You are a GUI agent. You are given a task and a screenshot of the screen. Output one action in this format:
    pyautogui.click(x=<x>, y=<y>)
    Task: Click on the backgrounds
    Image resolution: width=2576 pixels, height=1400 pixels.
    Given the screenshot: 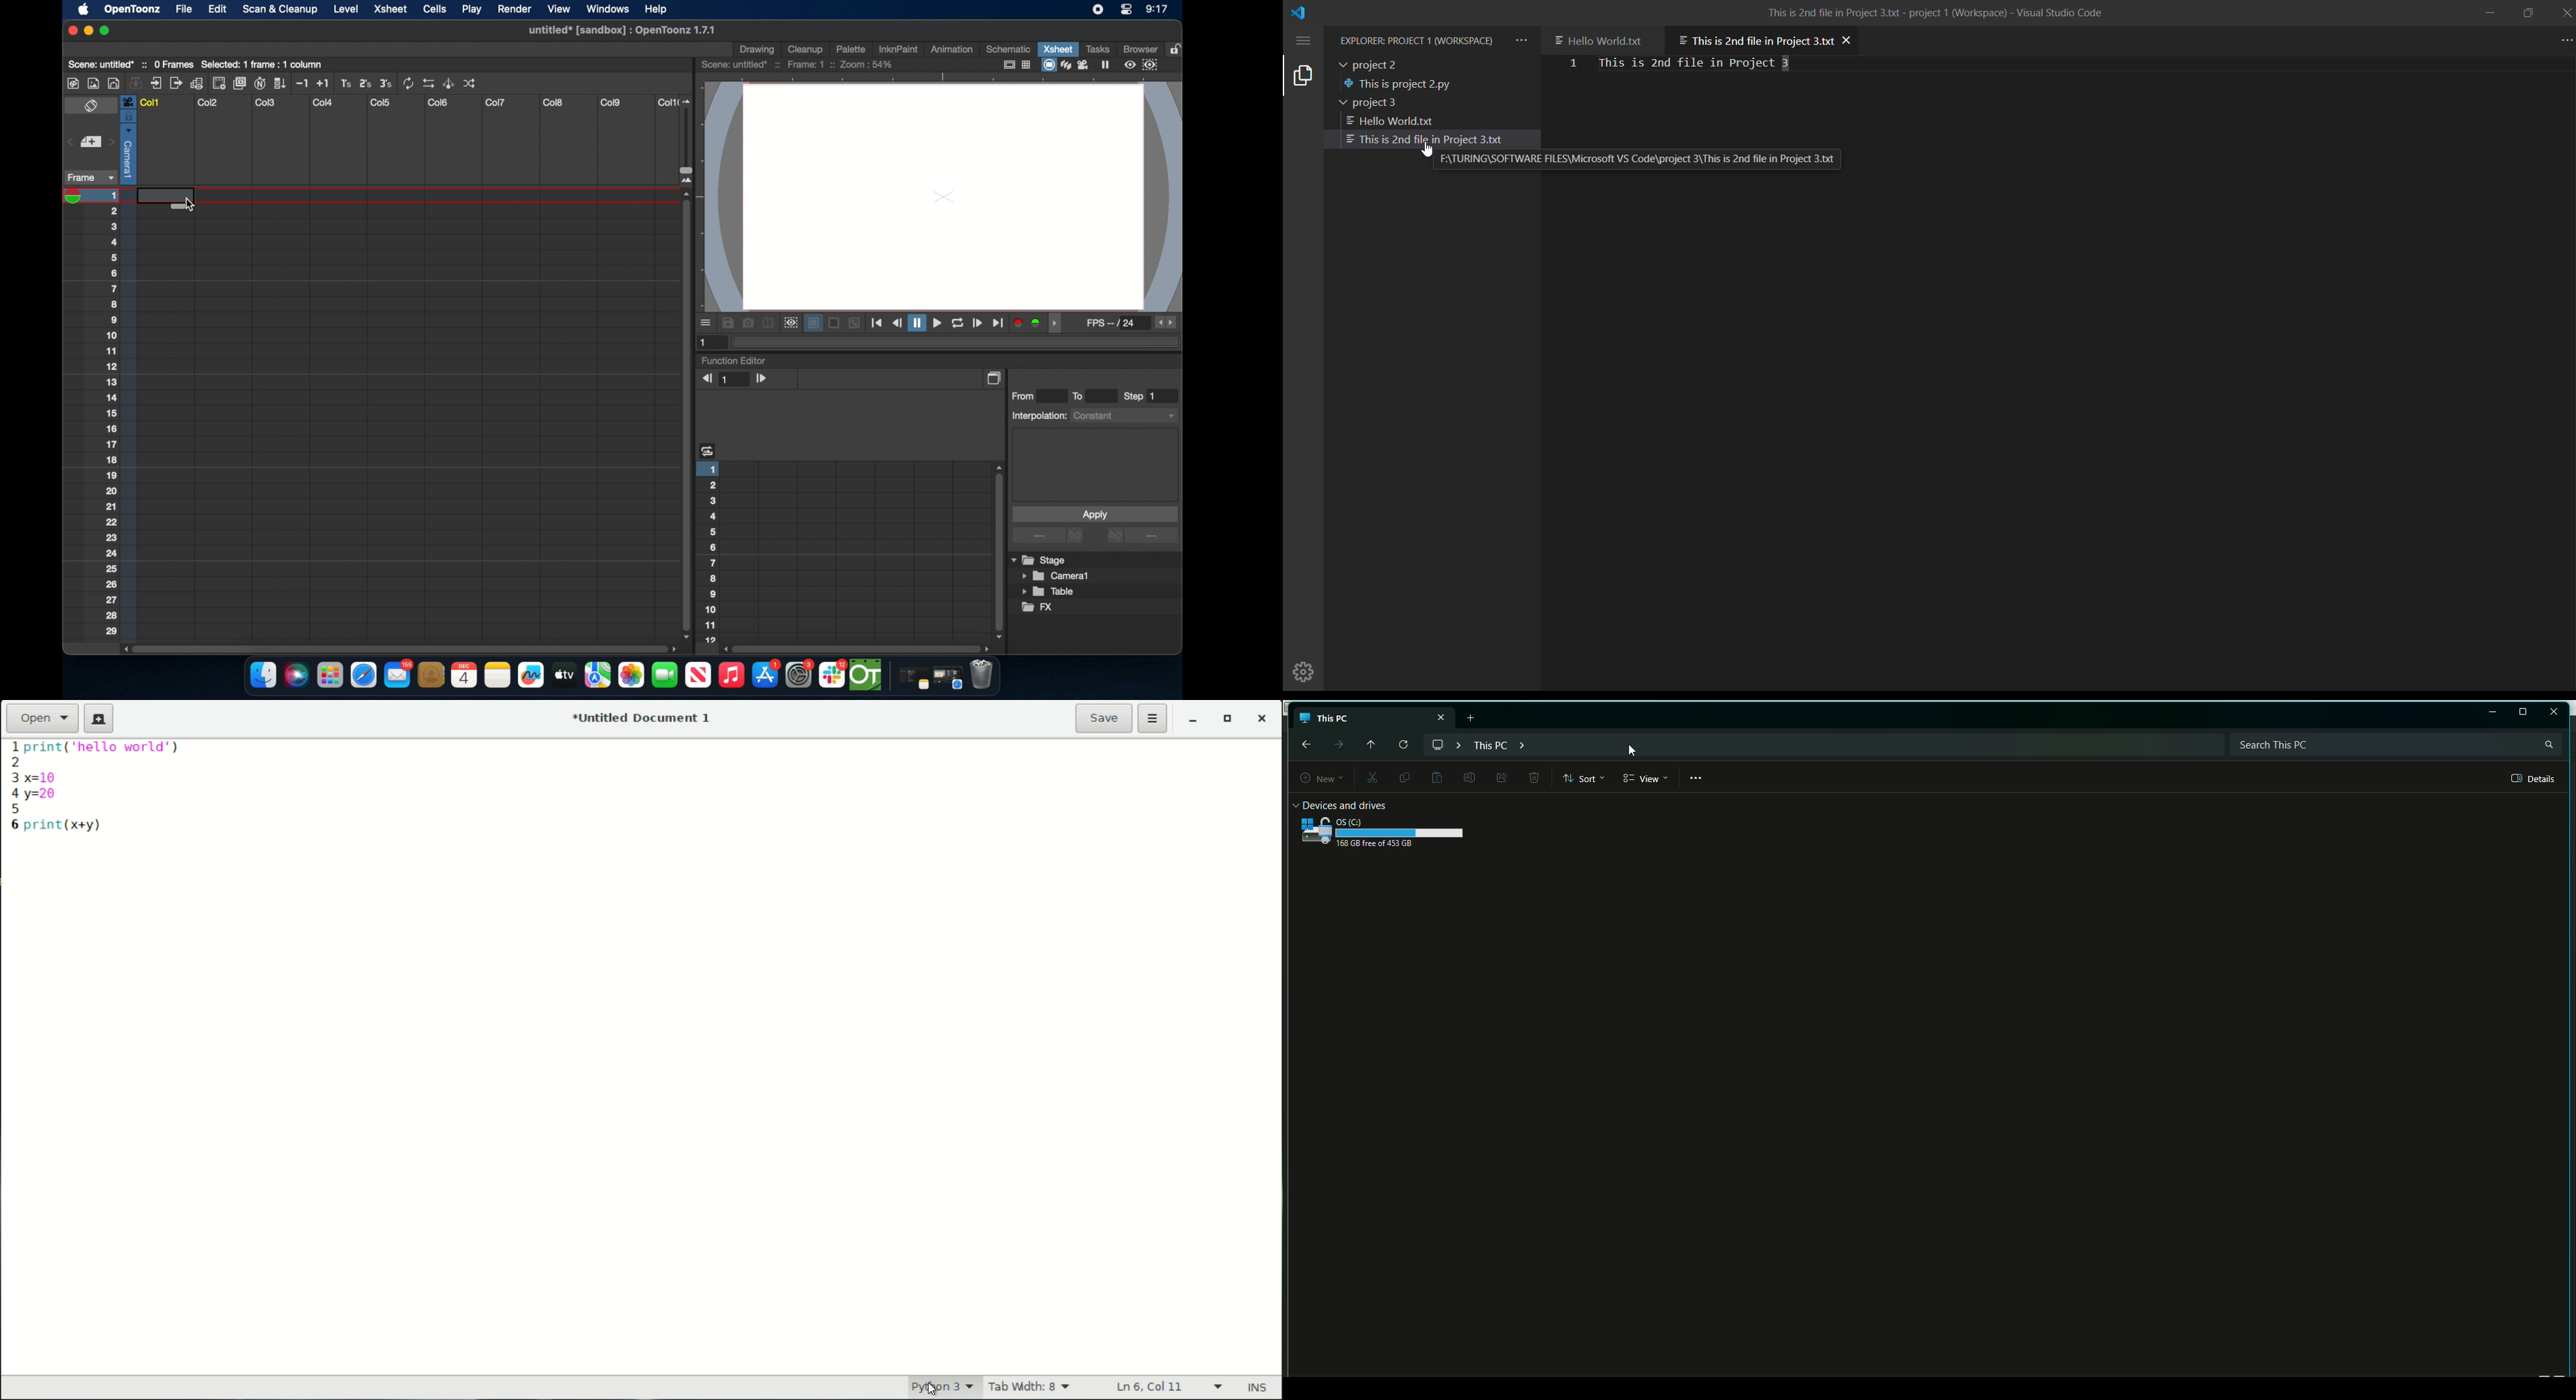 What is the action you would take?
    pyautogui.click(x=832, y=323)
    